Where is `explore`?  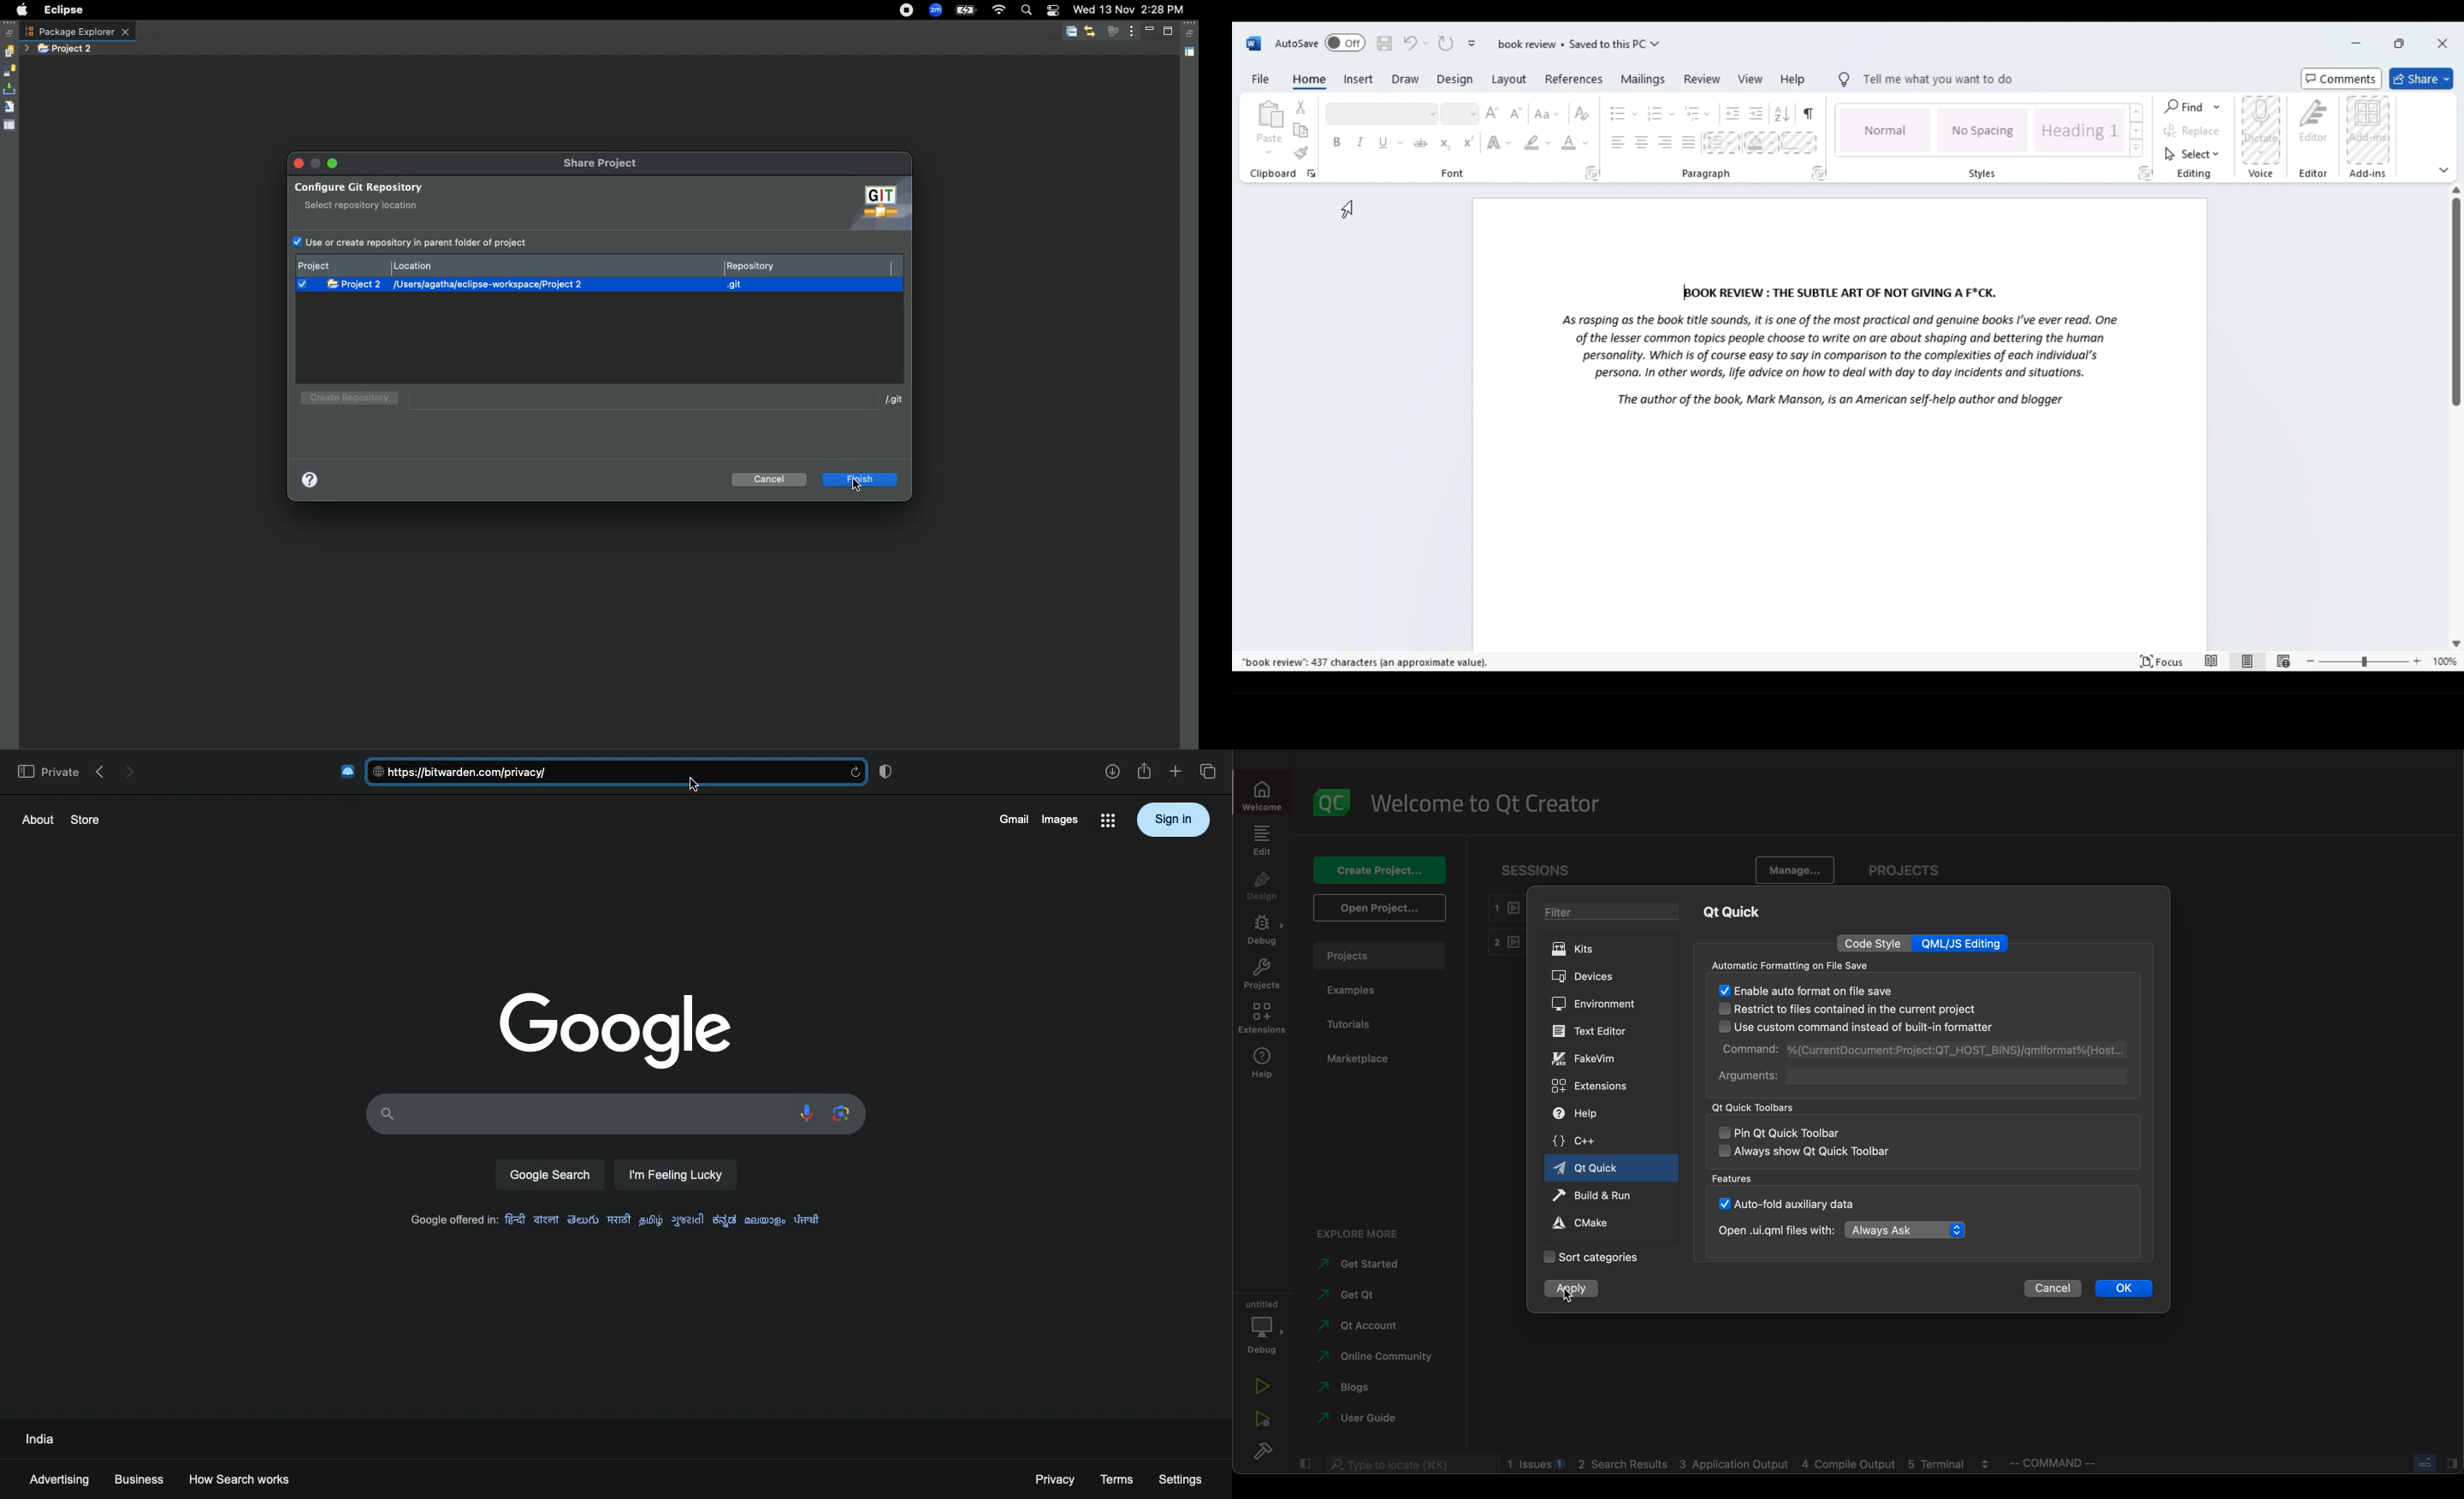 explore is located at coordinates (1362, 1233).